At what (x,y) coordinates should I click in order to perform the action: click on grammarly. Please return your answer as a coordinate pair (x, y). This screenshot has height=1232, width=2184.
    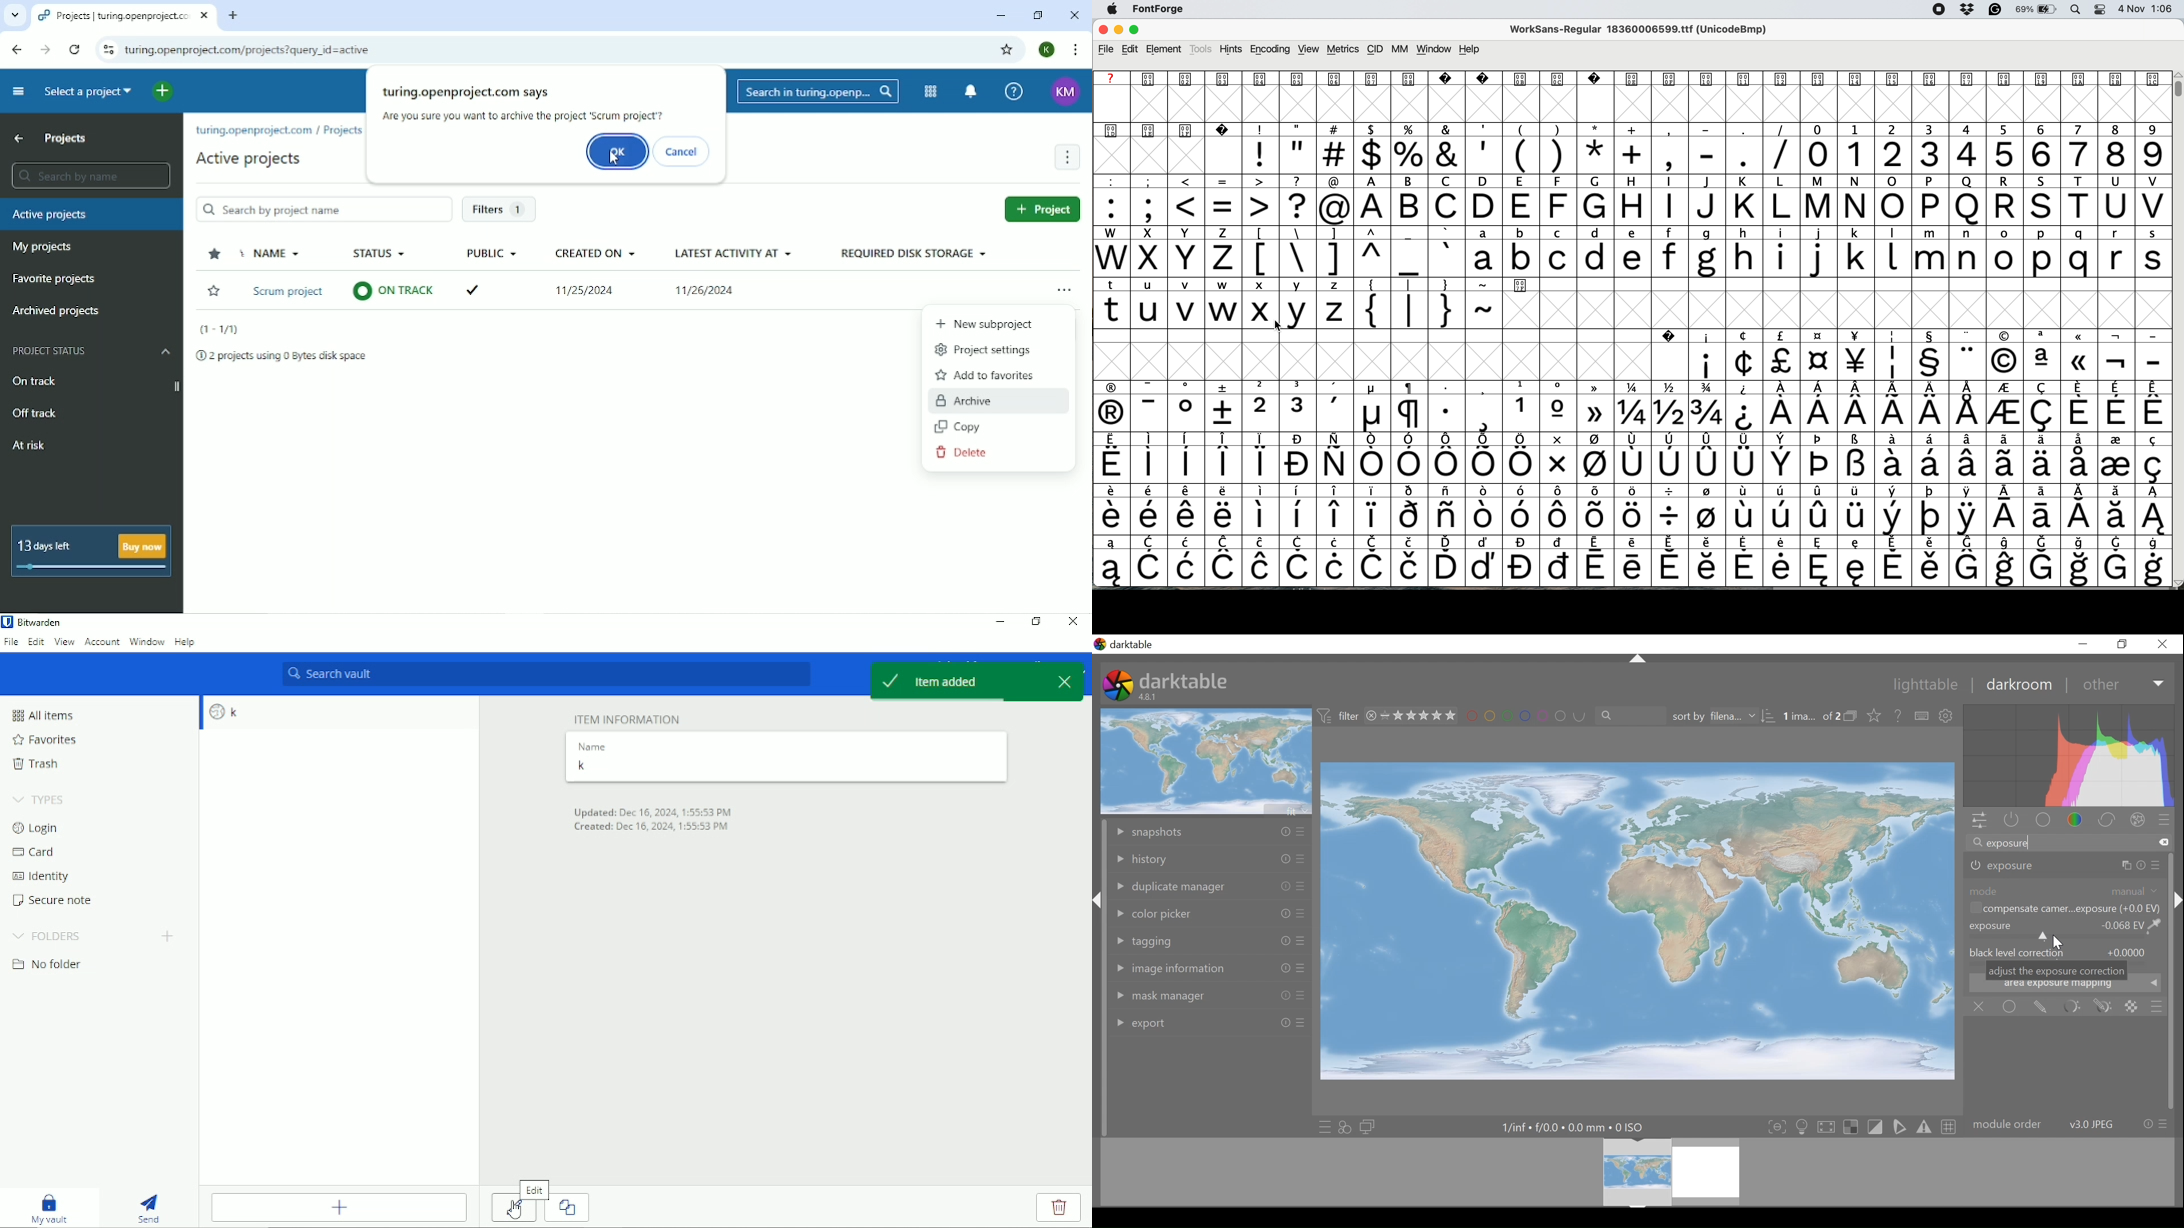
    Looking at the image, I should click on (1993, 10).